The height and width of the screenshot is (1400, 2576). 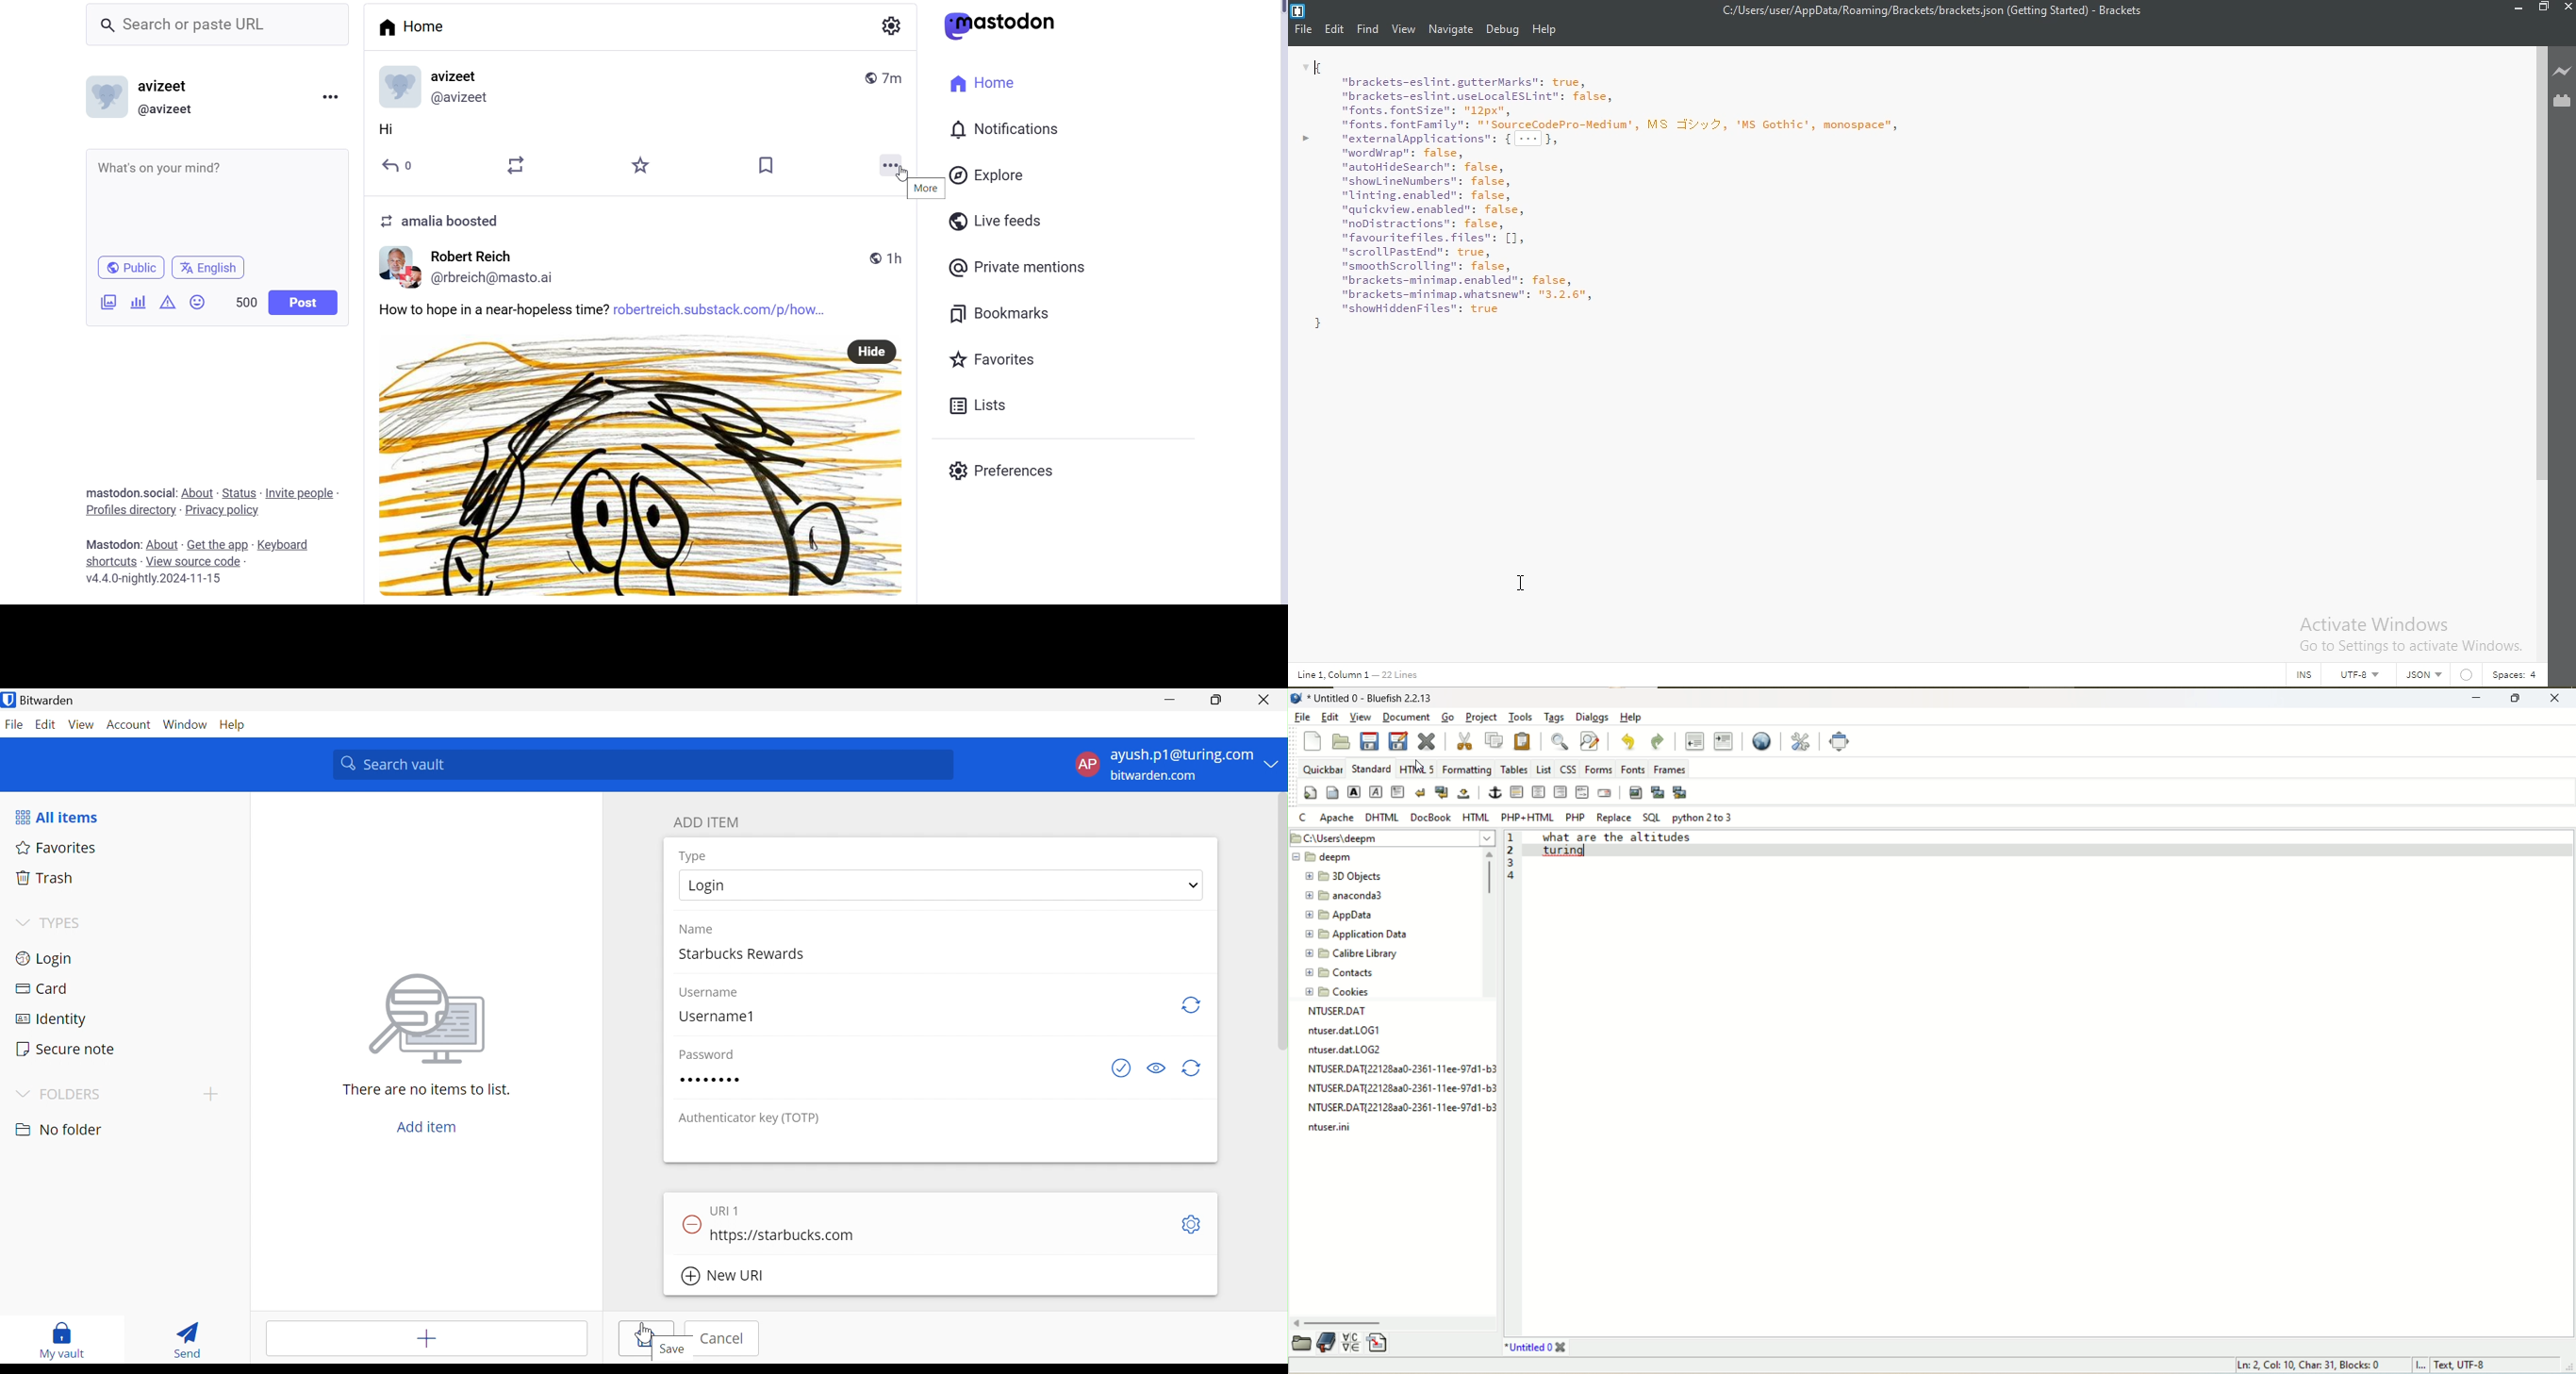 What do you see at coordinates (1376, 792) in the screenshot?
I see `emphasize` at bounding box center [1376, 792].